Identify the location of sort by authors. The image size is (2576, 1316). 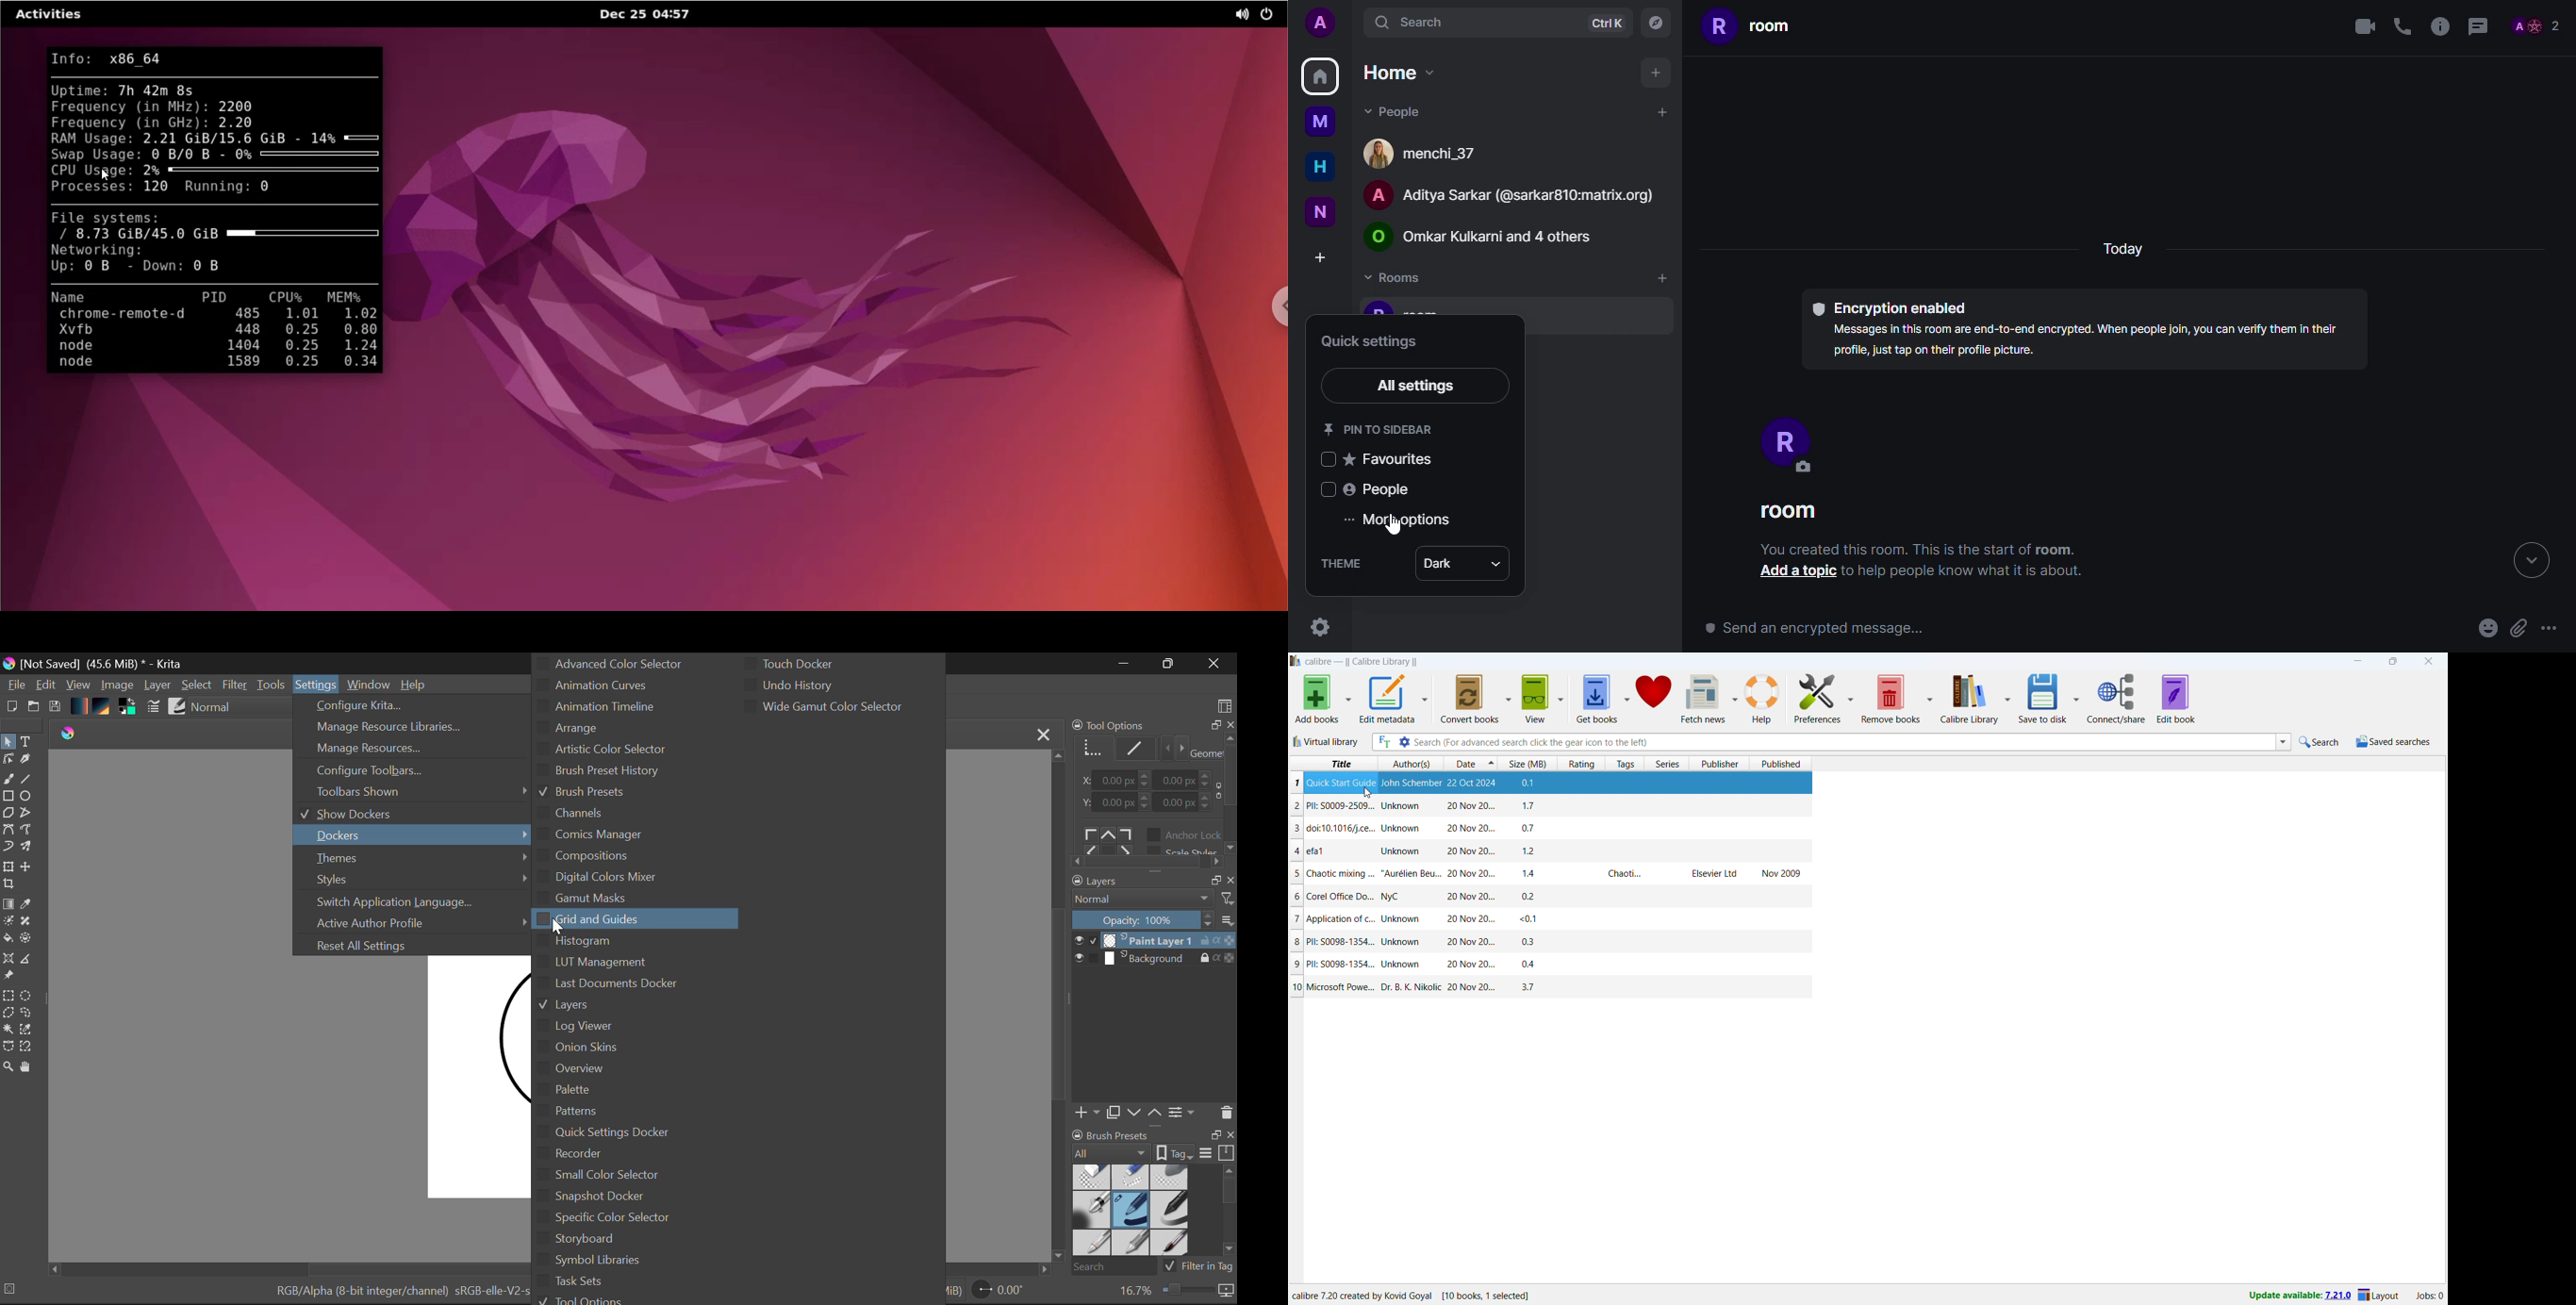
(1411, 763).